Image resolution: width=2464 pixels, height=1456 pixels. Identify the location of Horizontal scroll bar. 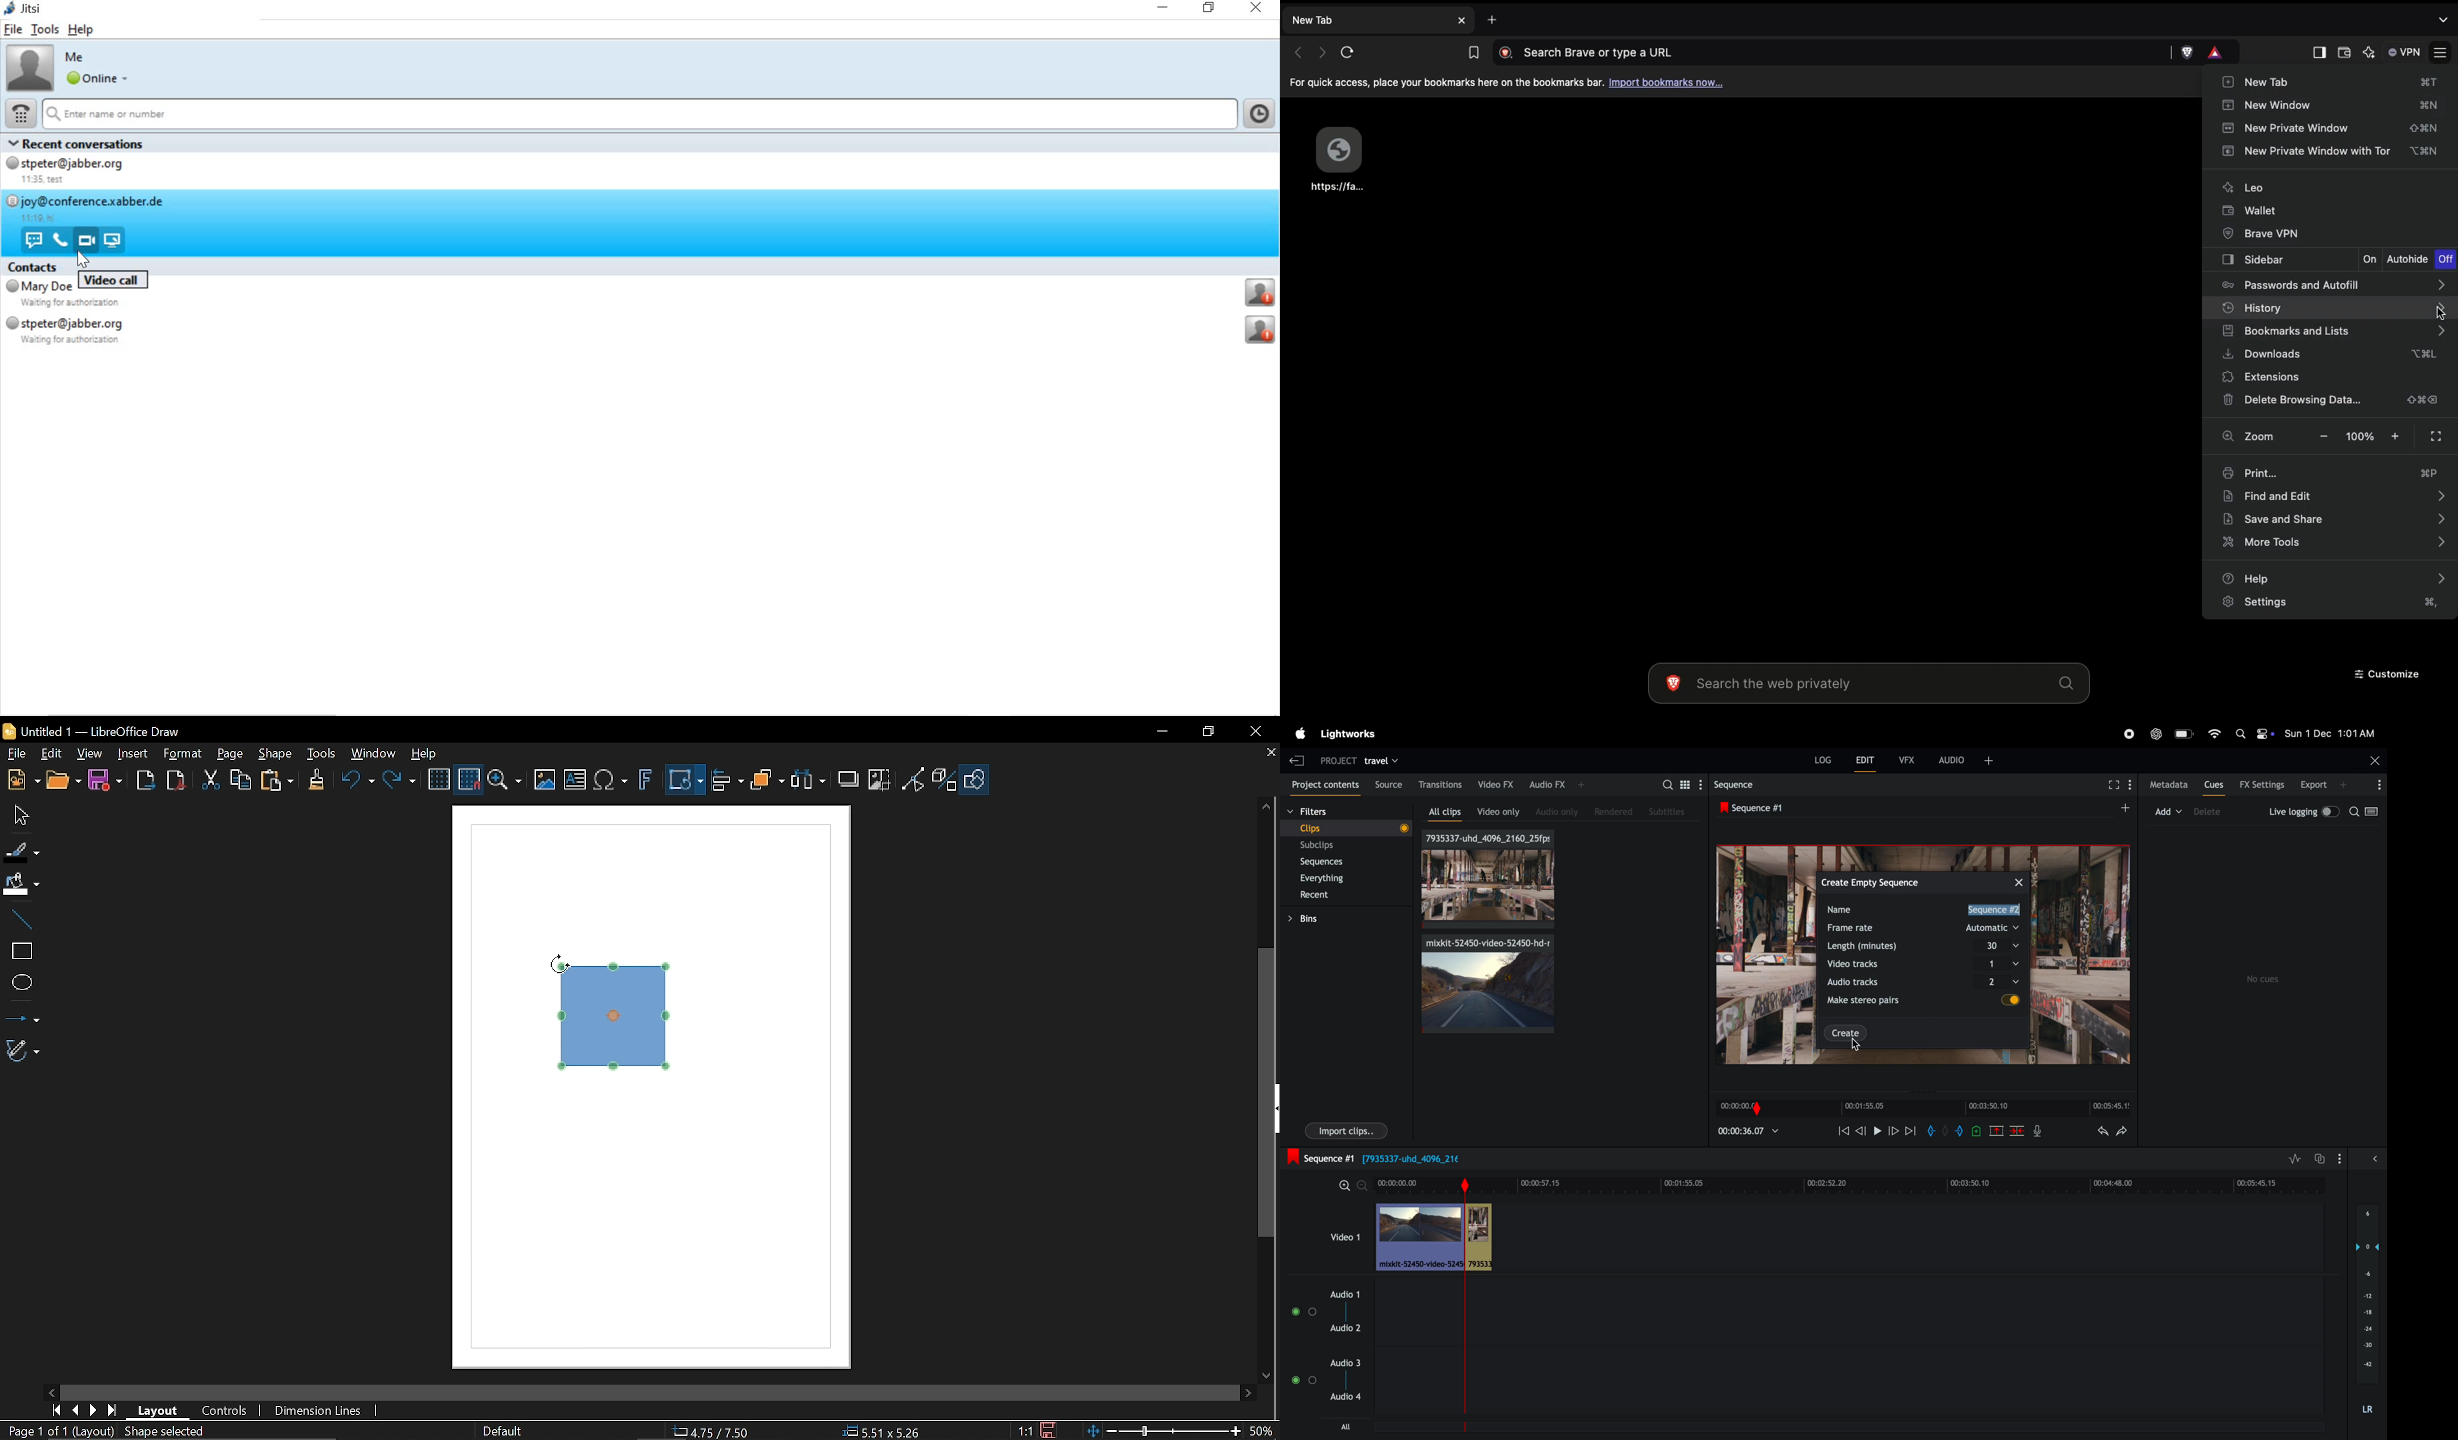
(1530, 1429).